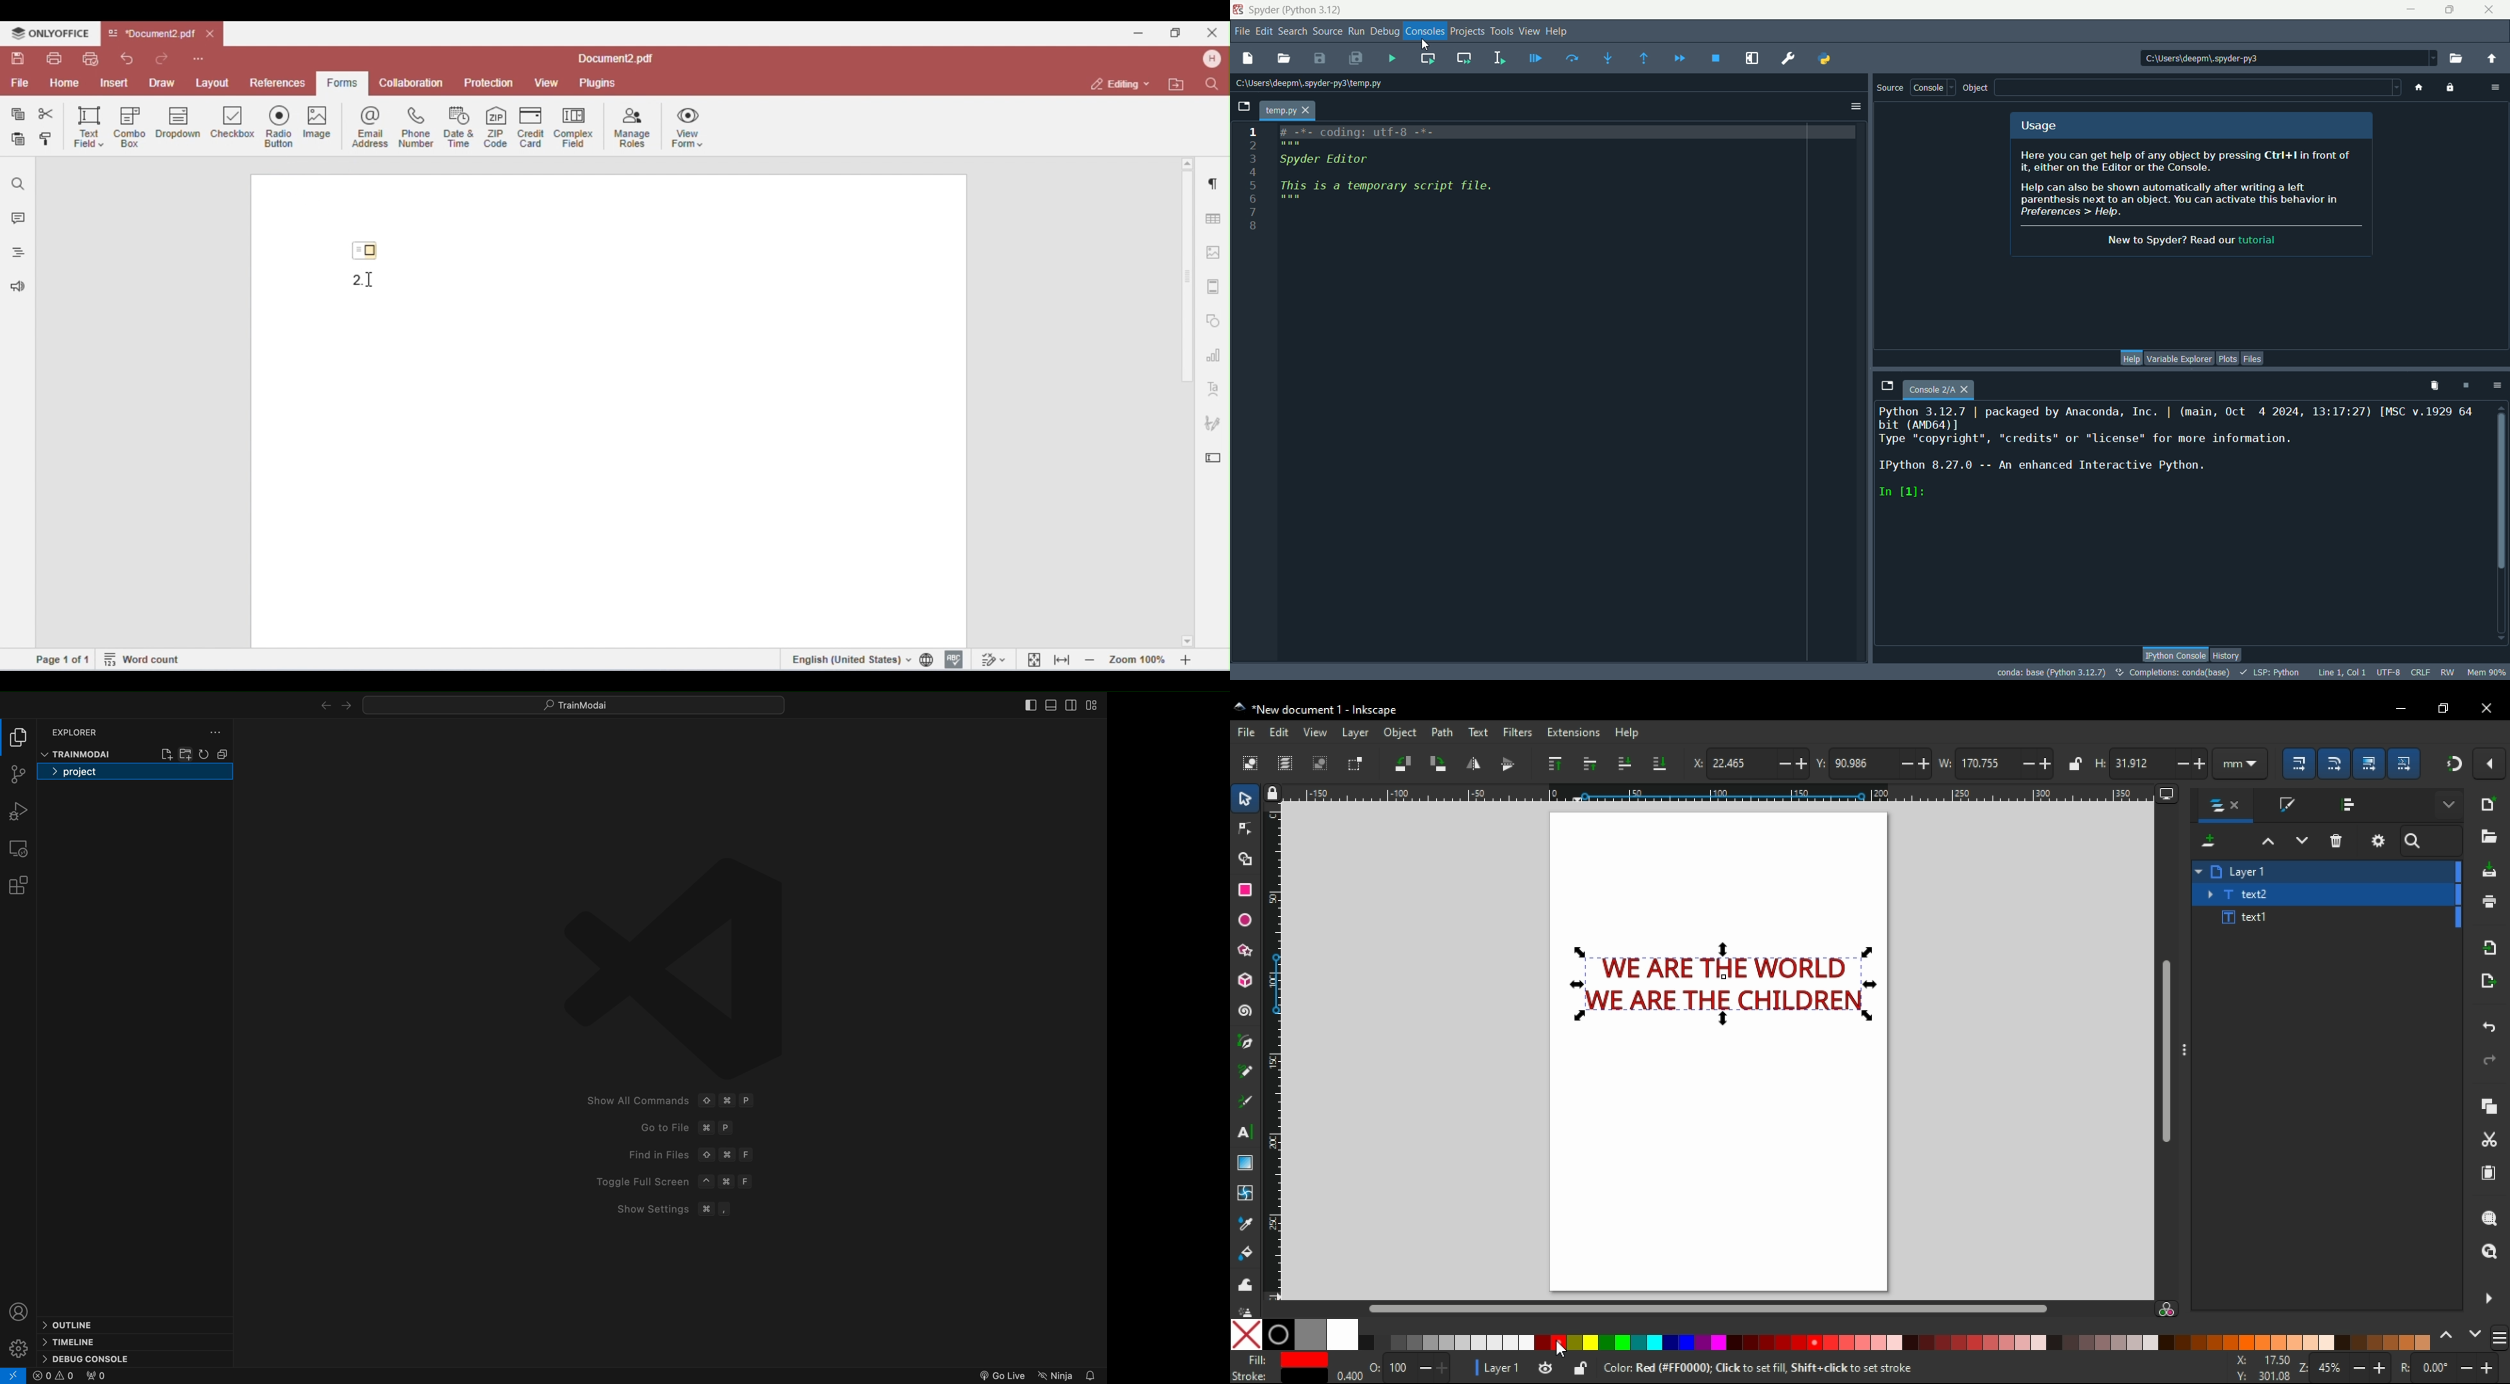 Image resolution: width=2520 pixels, height=1400 pixels. I want to click on zoom drawing, so click(2490, 1257).